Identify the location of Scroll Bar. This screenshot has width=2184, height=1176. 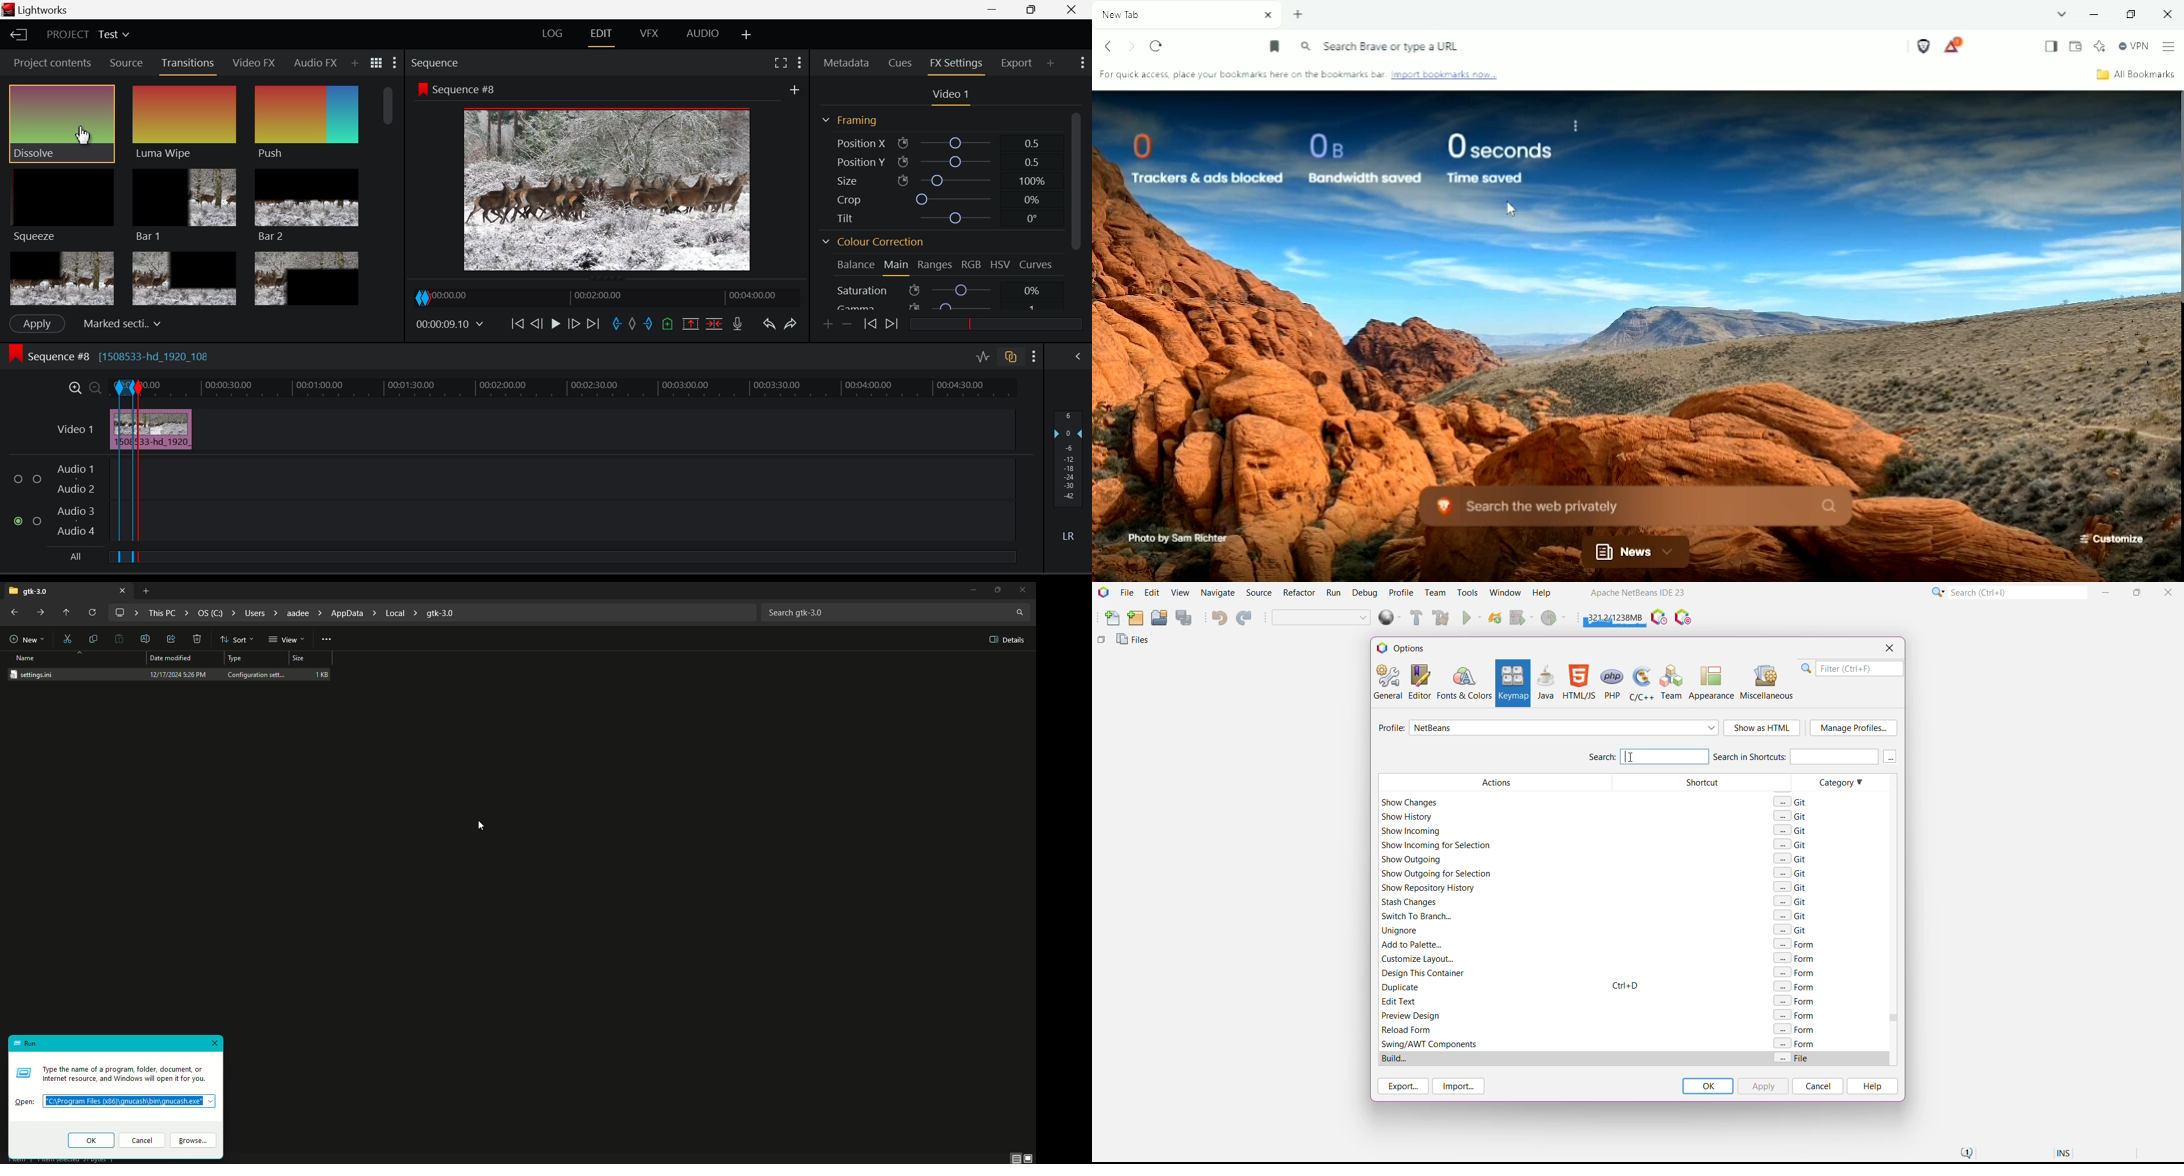
(1076, 212).